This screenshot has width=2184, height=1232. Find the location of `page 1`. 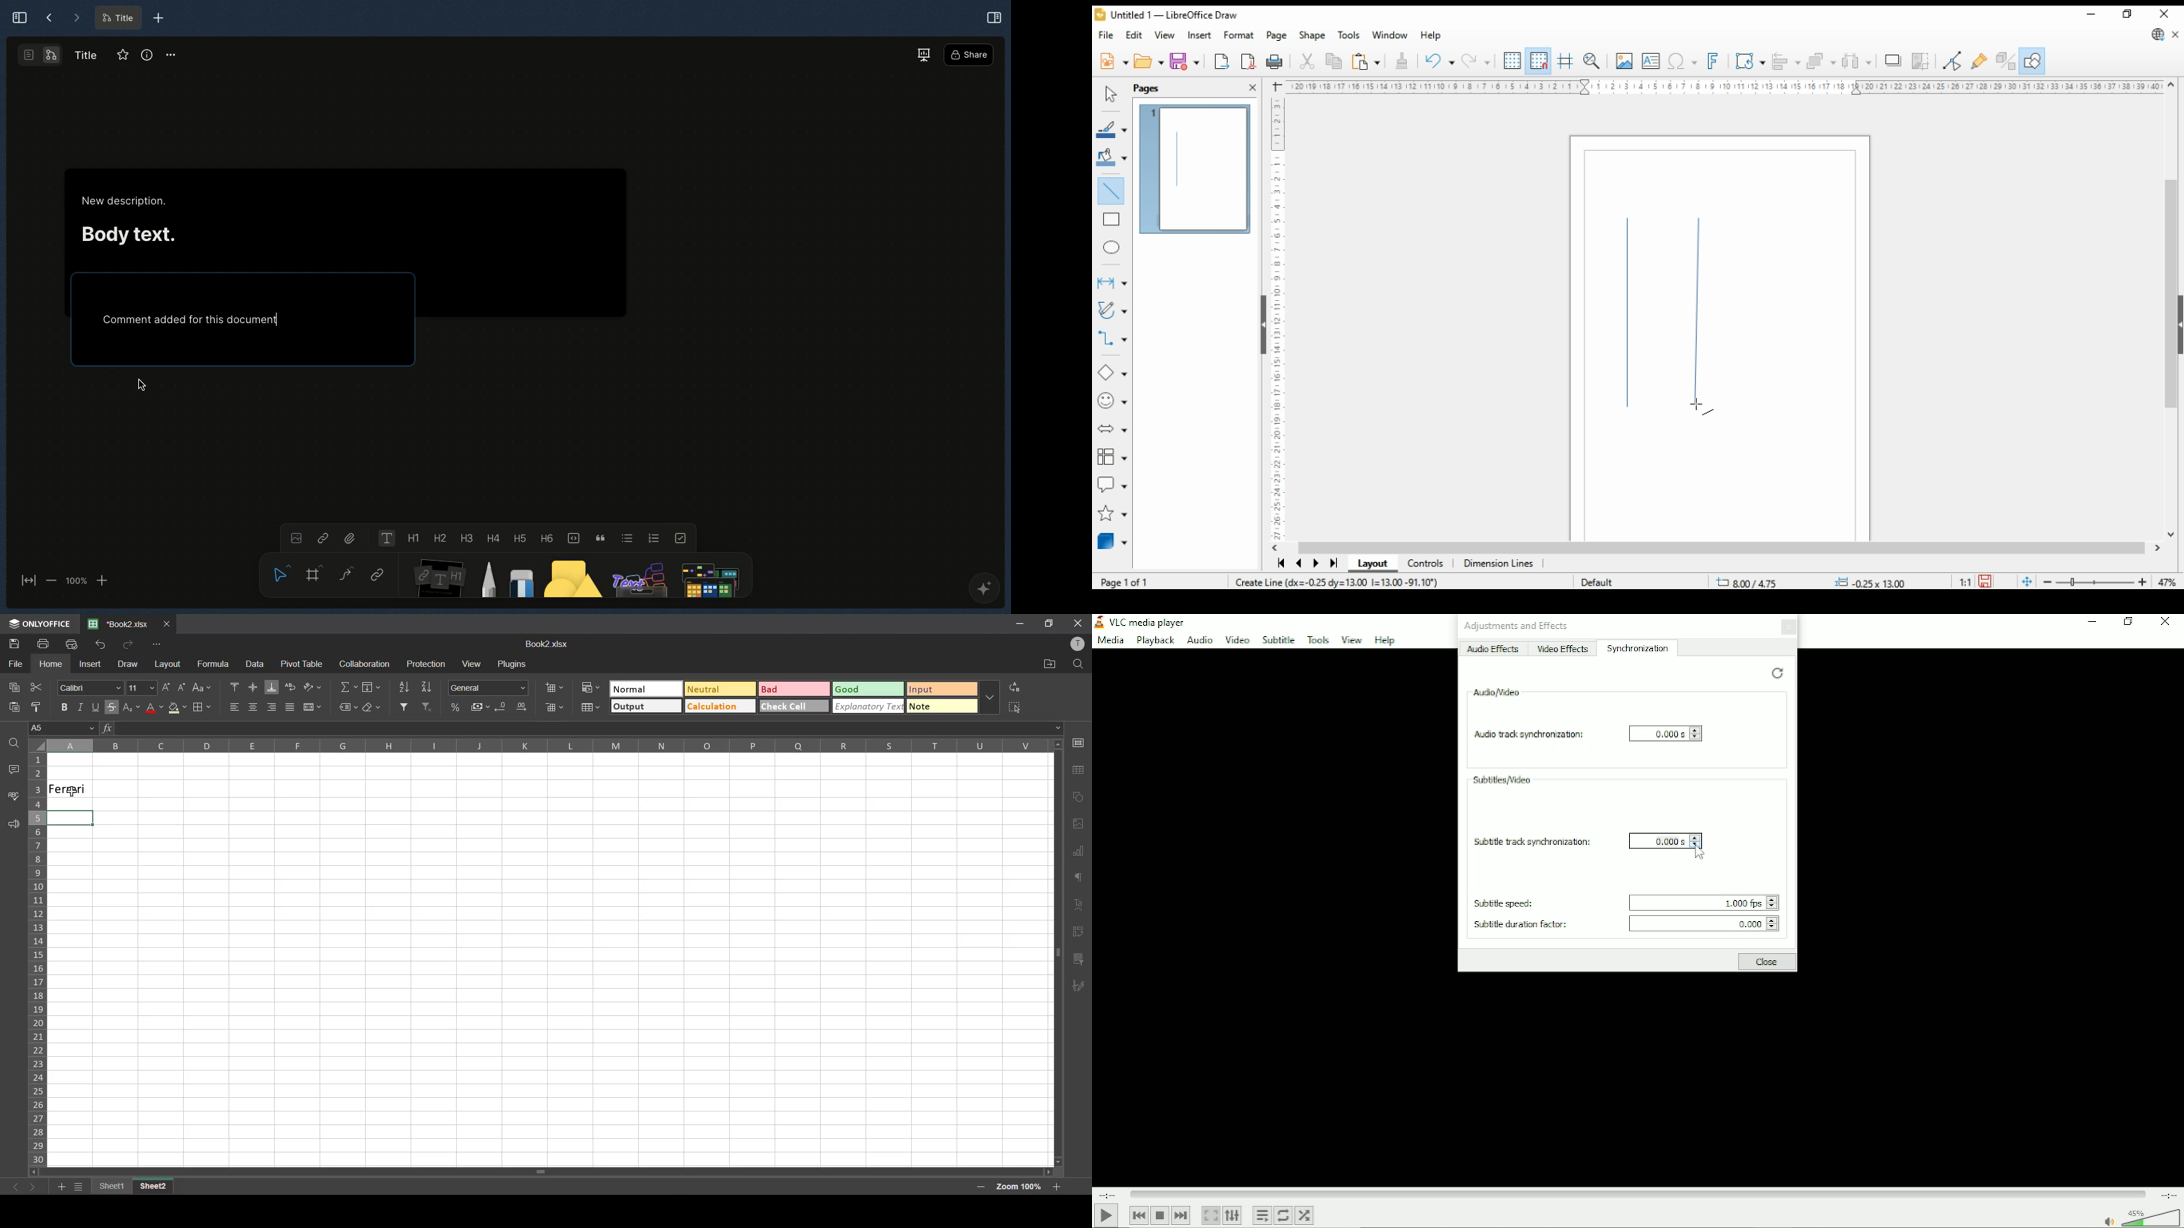

page 1 is located at coordinates (1197, 170).